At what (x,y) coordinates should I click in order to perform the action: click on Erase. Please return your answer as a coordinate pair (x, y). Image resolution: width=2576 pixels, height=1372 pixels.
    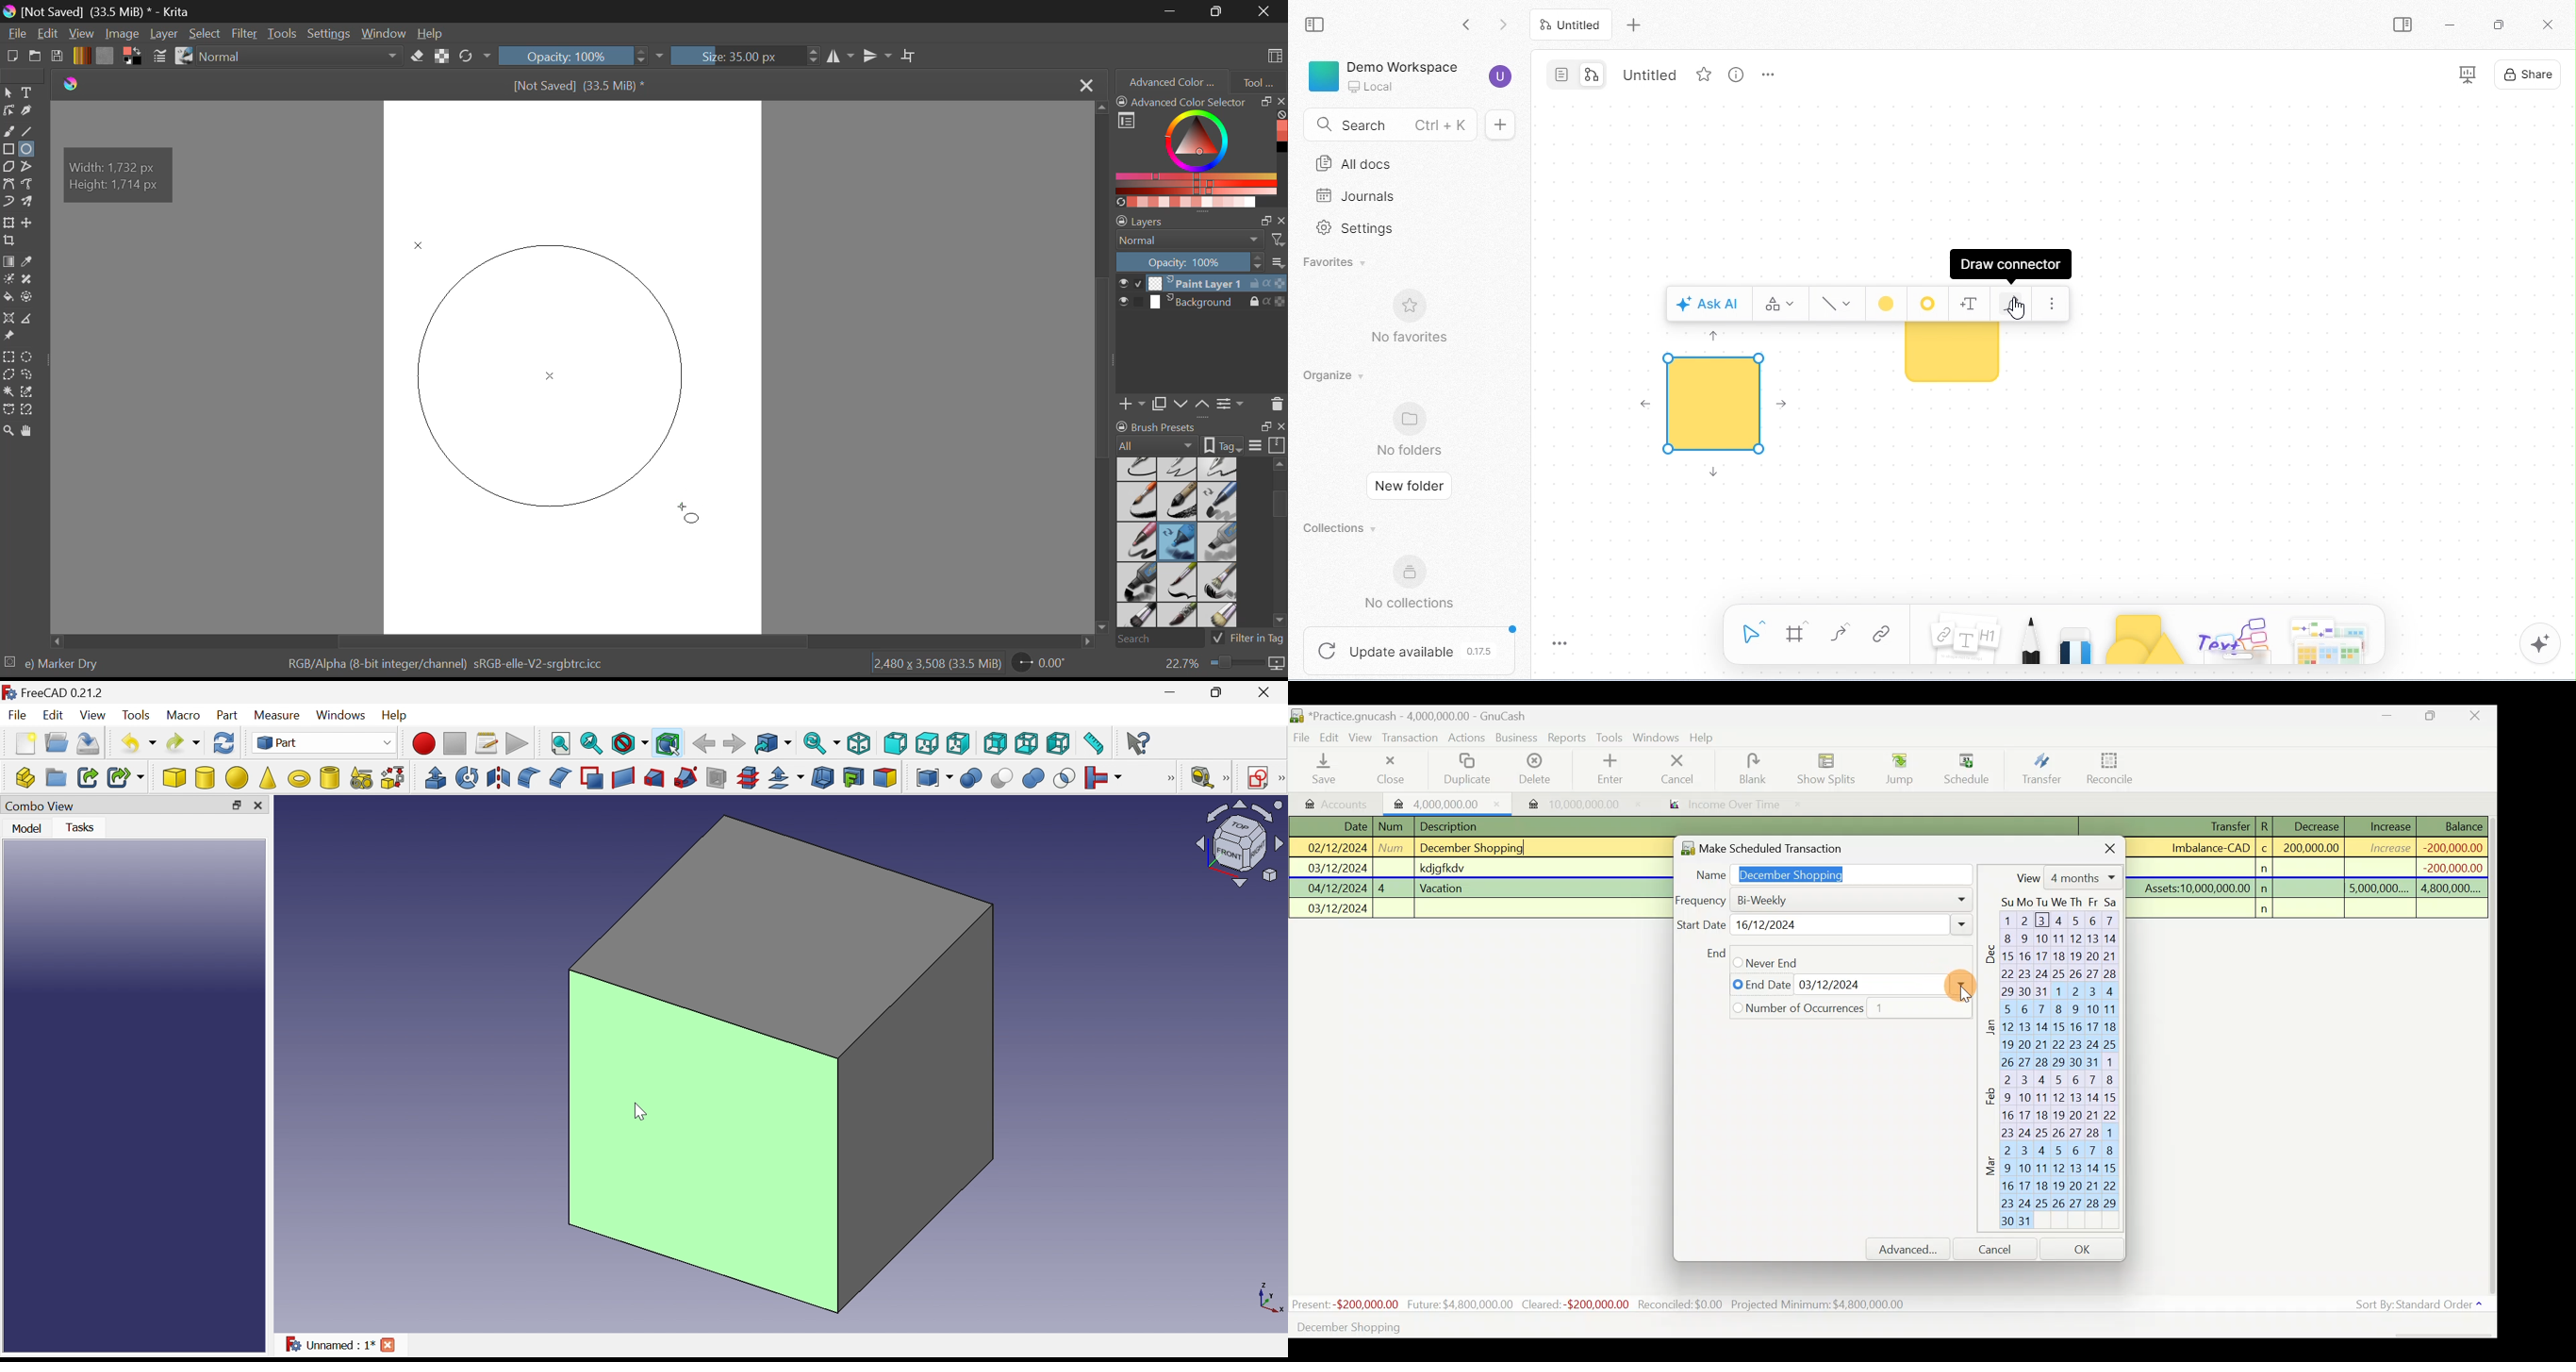
    Looking at the image, I should click on (420, 58).